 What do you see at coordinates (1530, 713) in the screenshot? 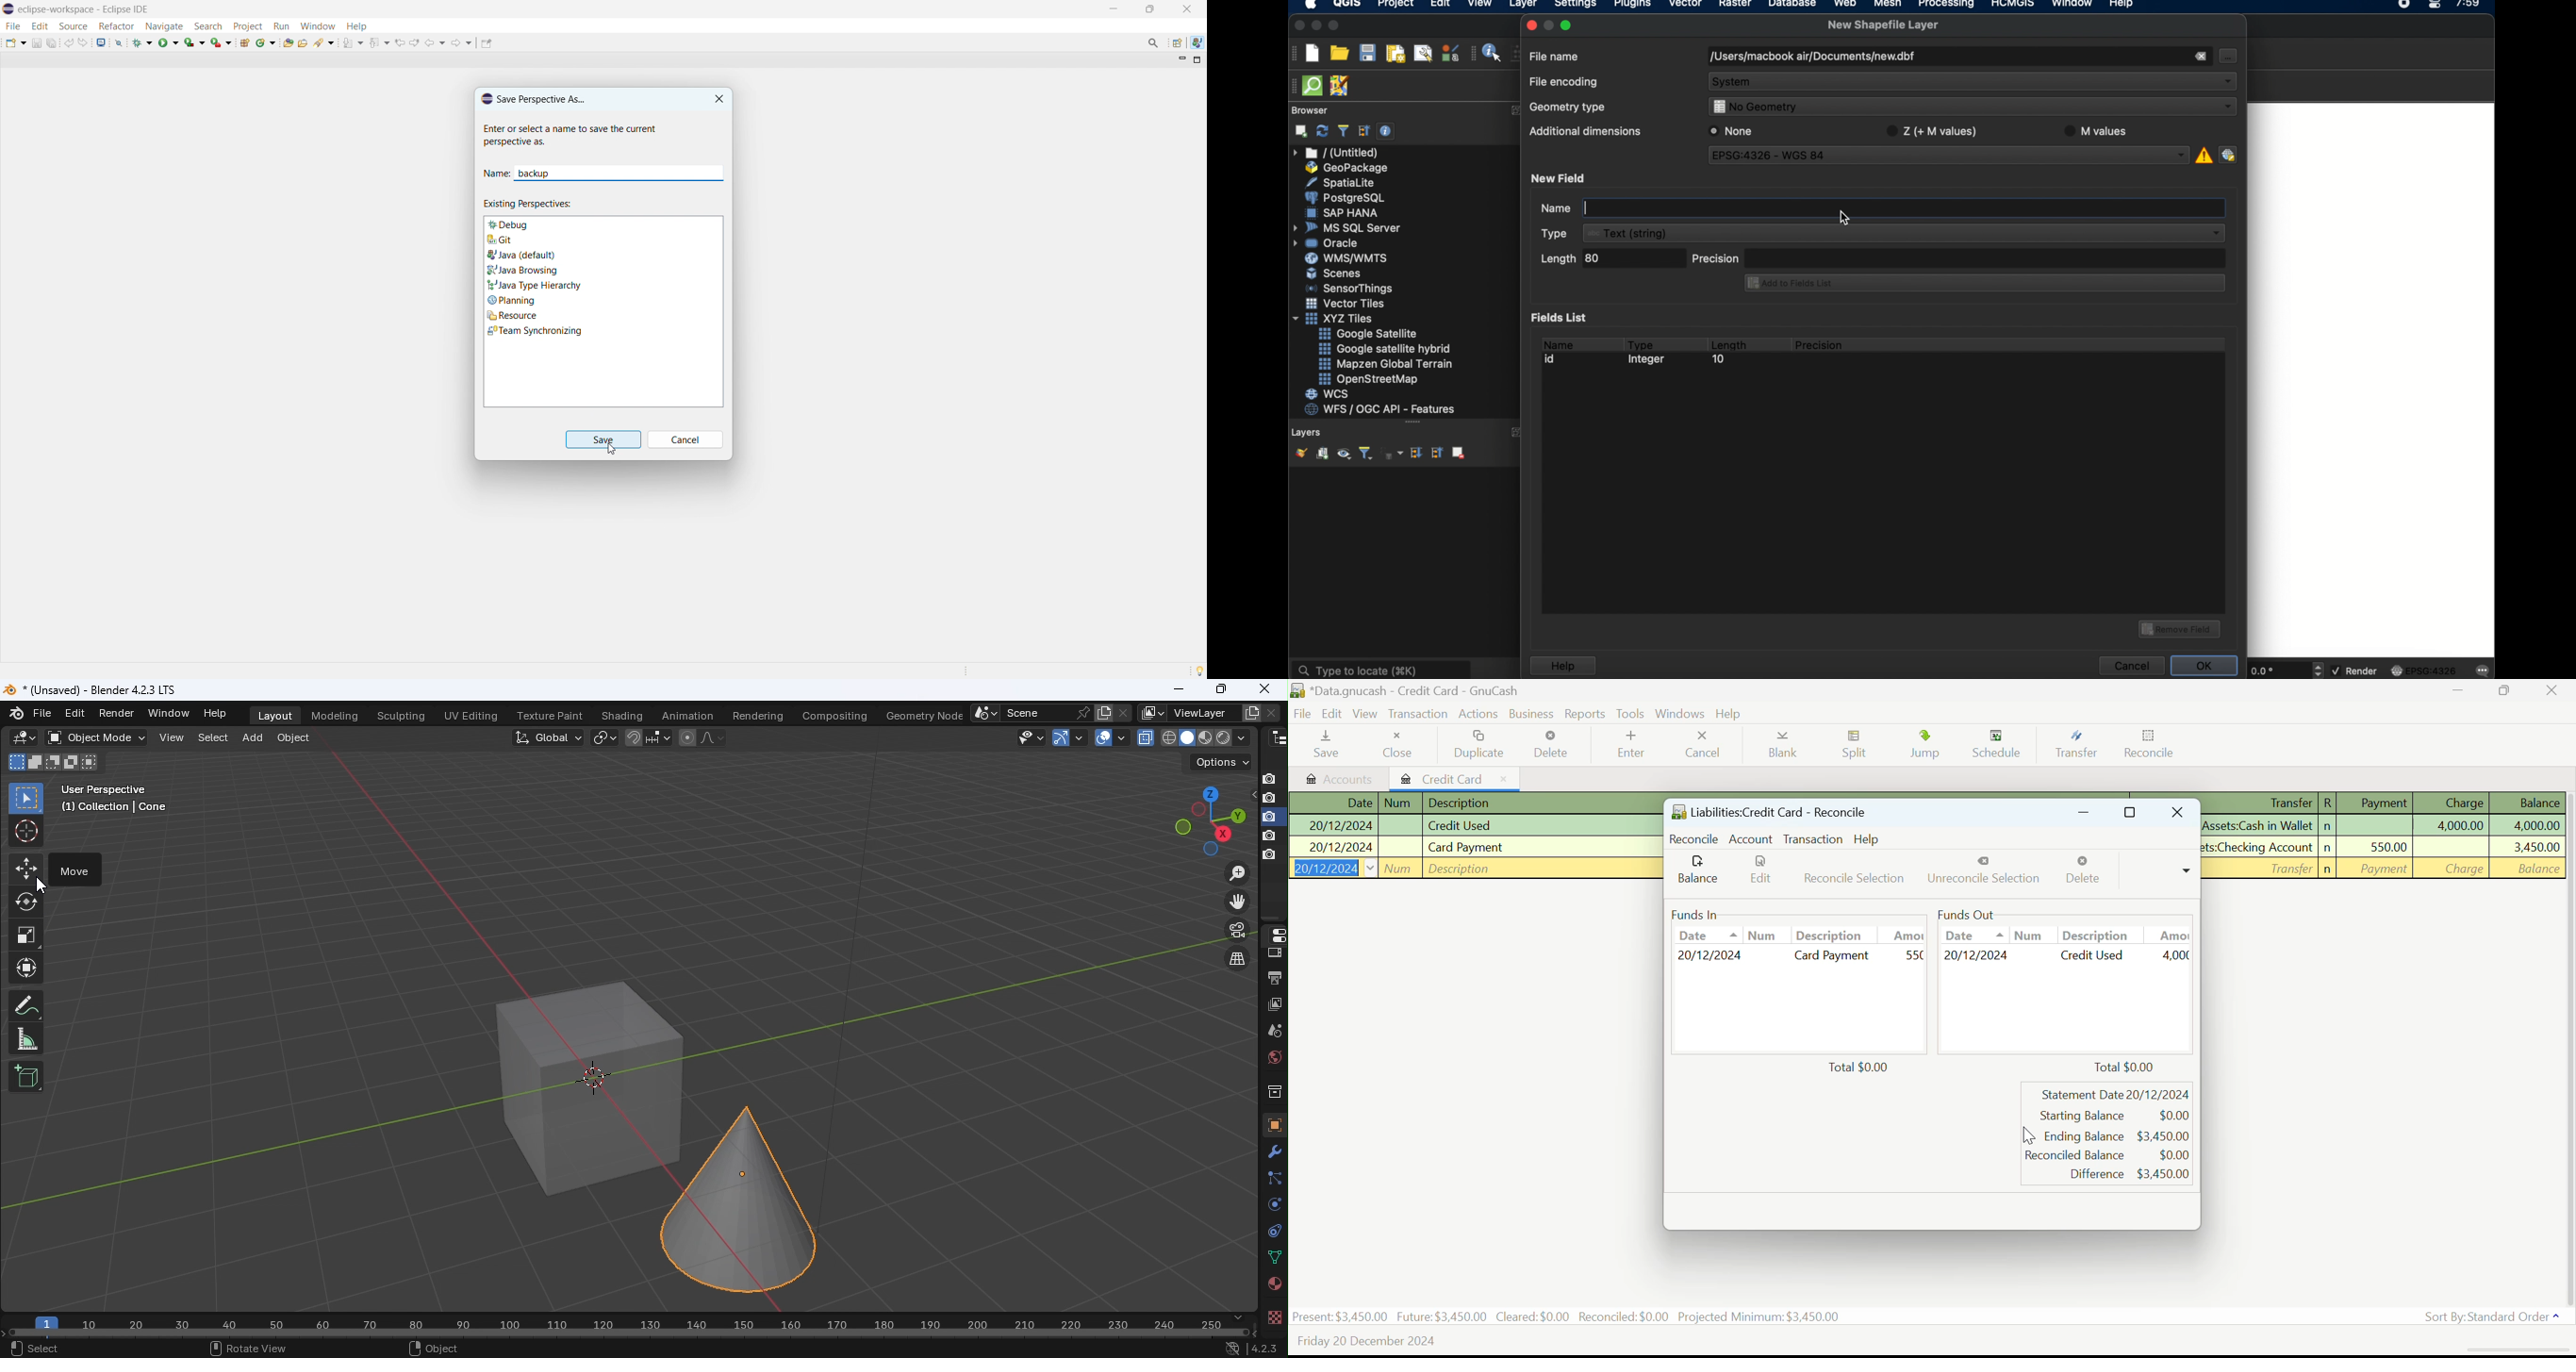
I see `Business` at bounding box center [1530, 713].